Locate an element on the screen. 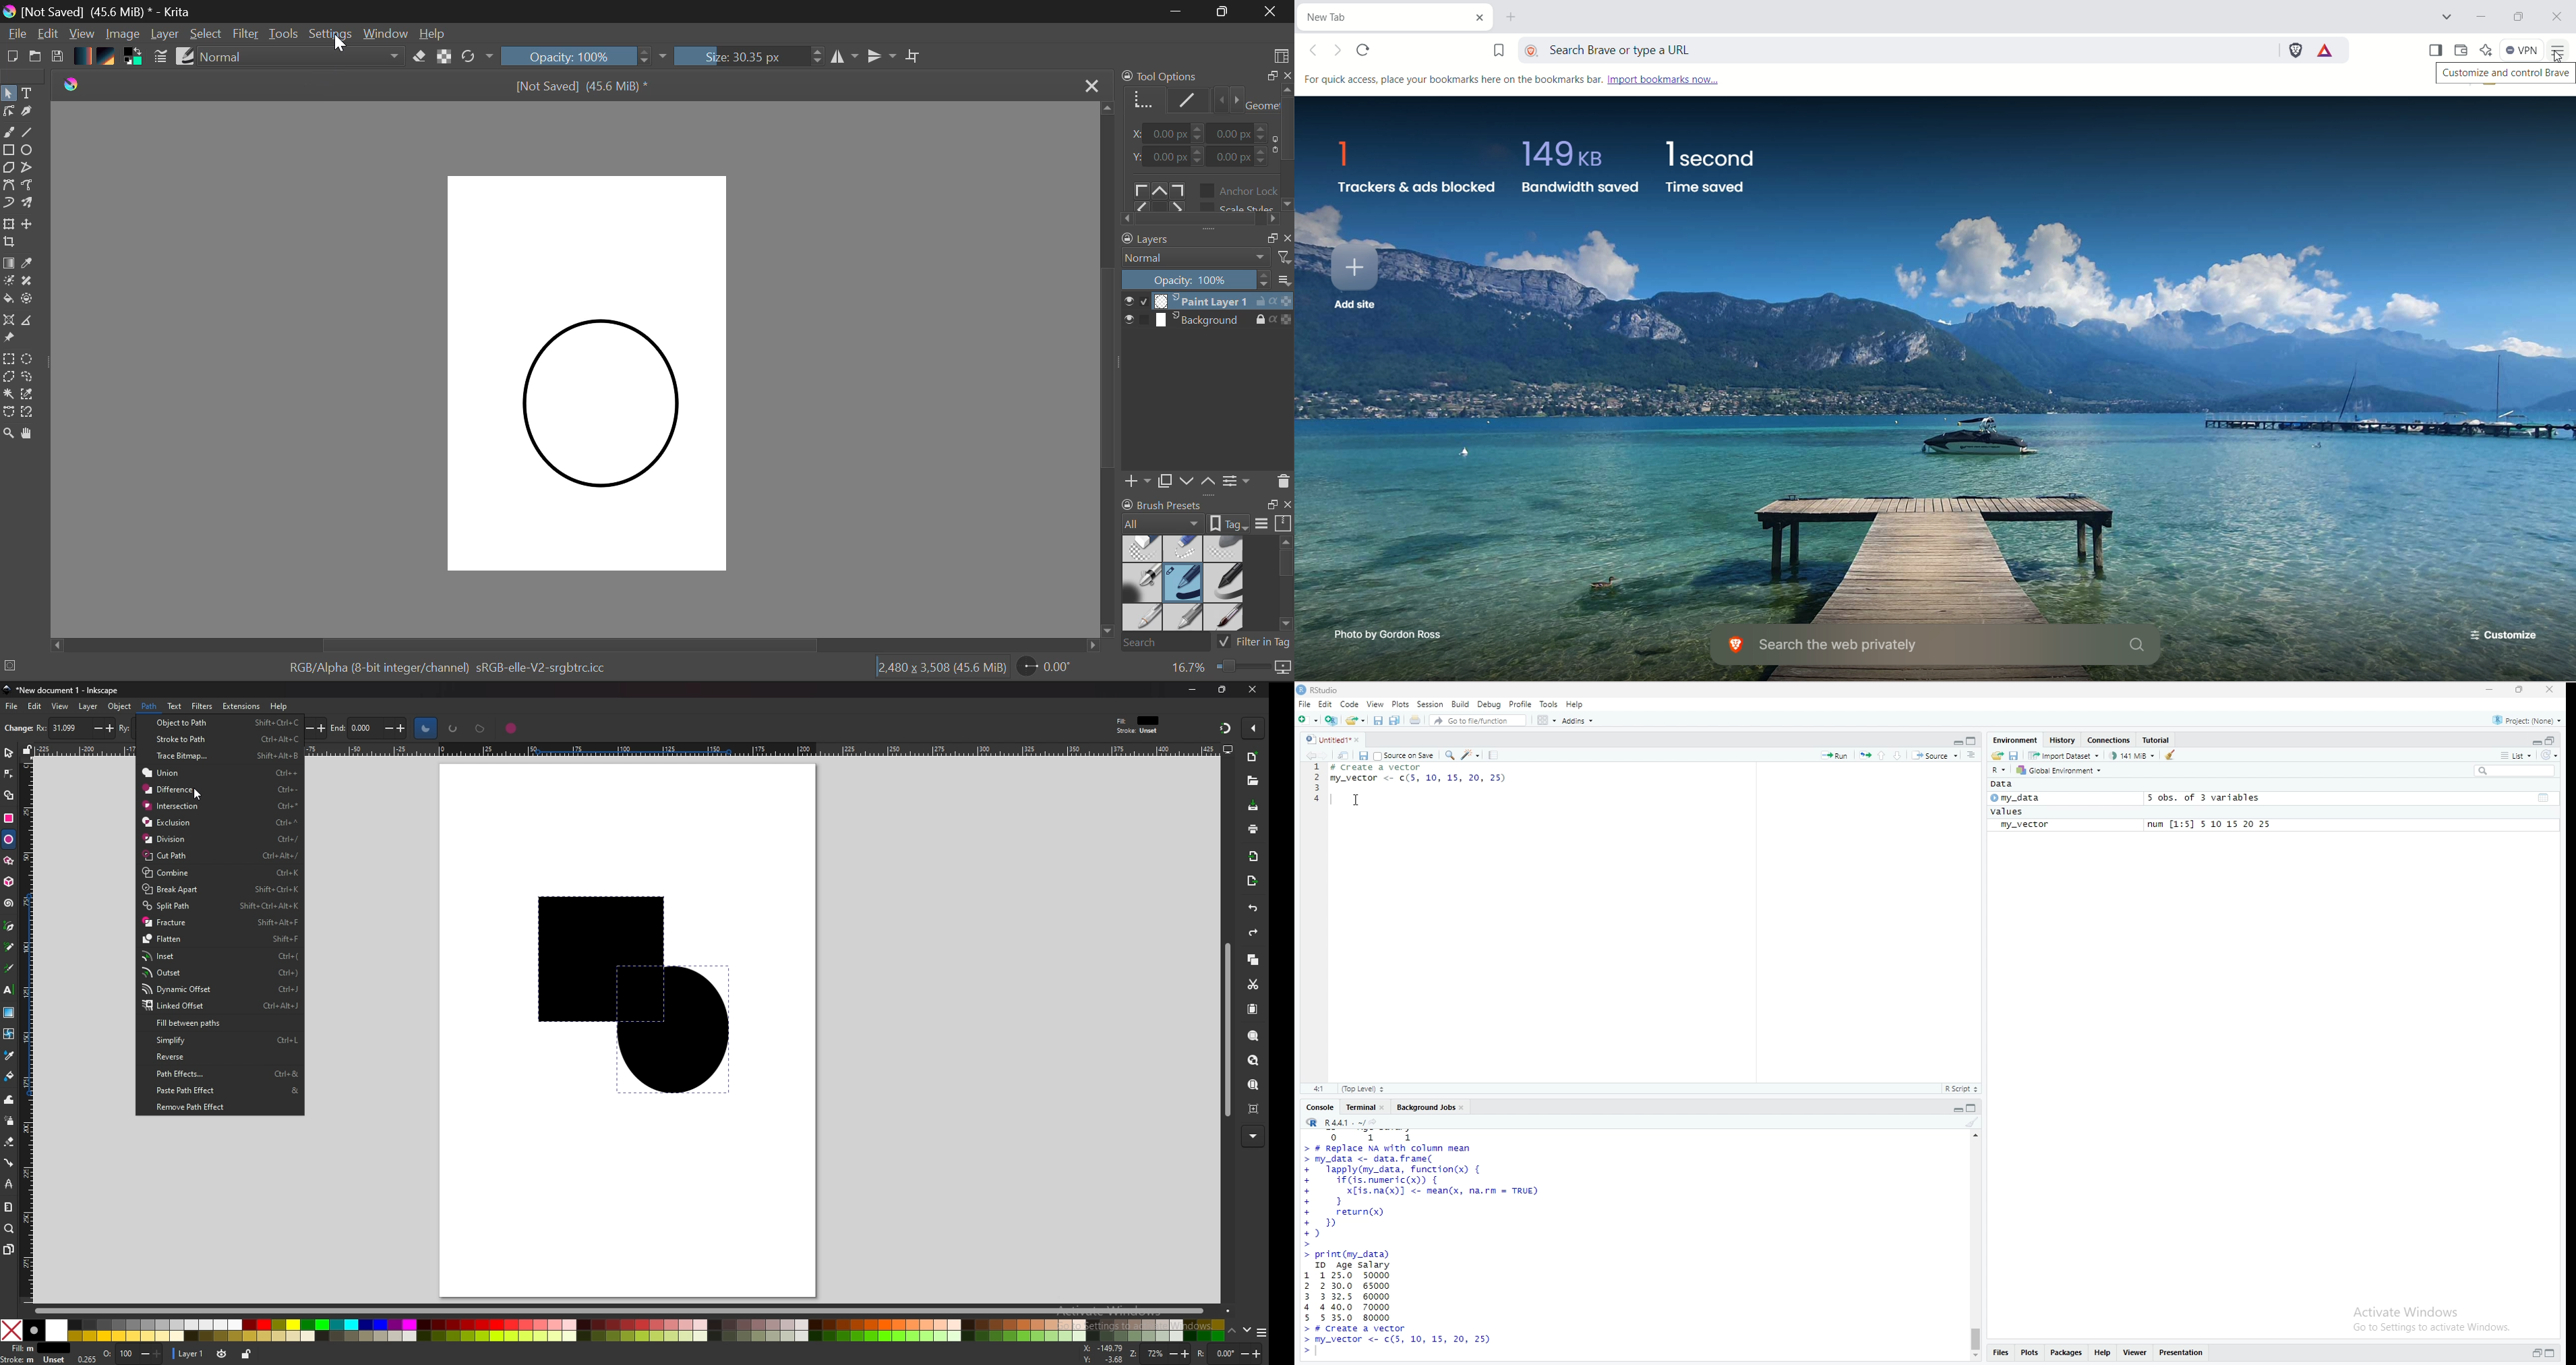 This screenshot has height=1372, width=2576. cursor is located at coordinates (196, 794).